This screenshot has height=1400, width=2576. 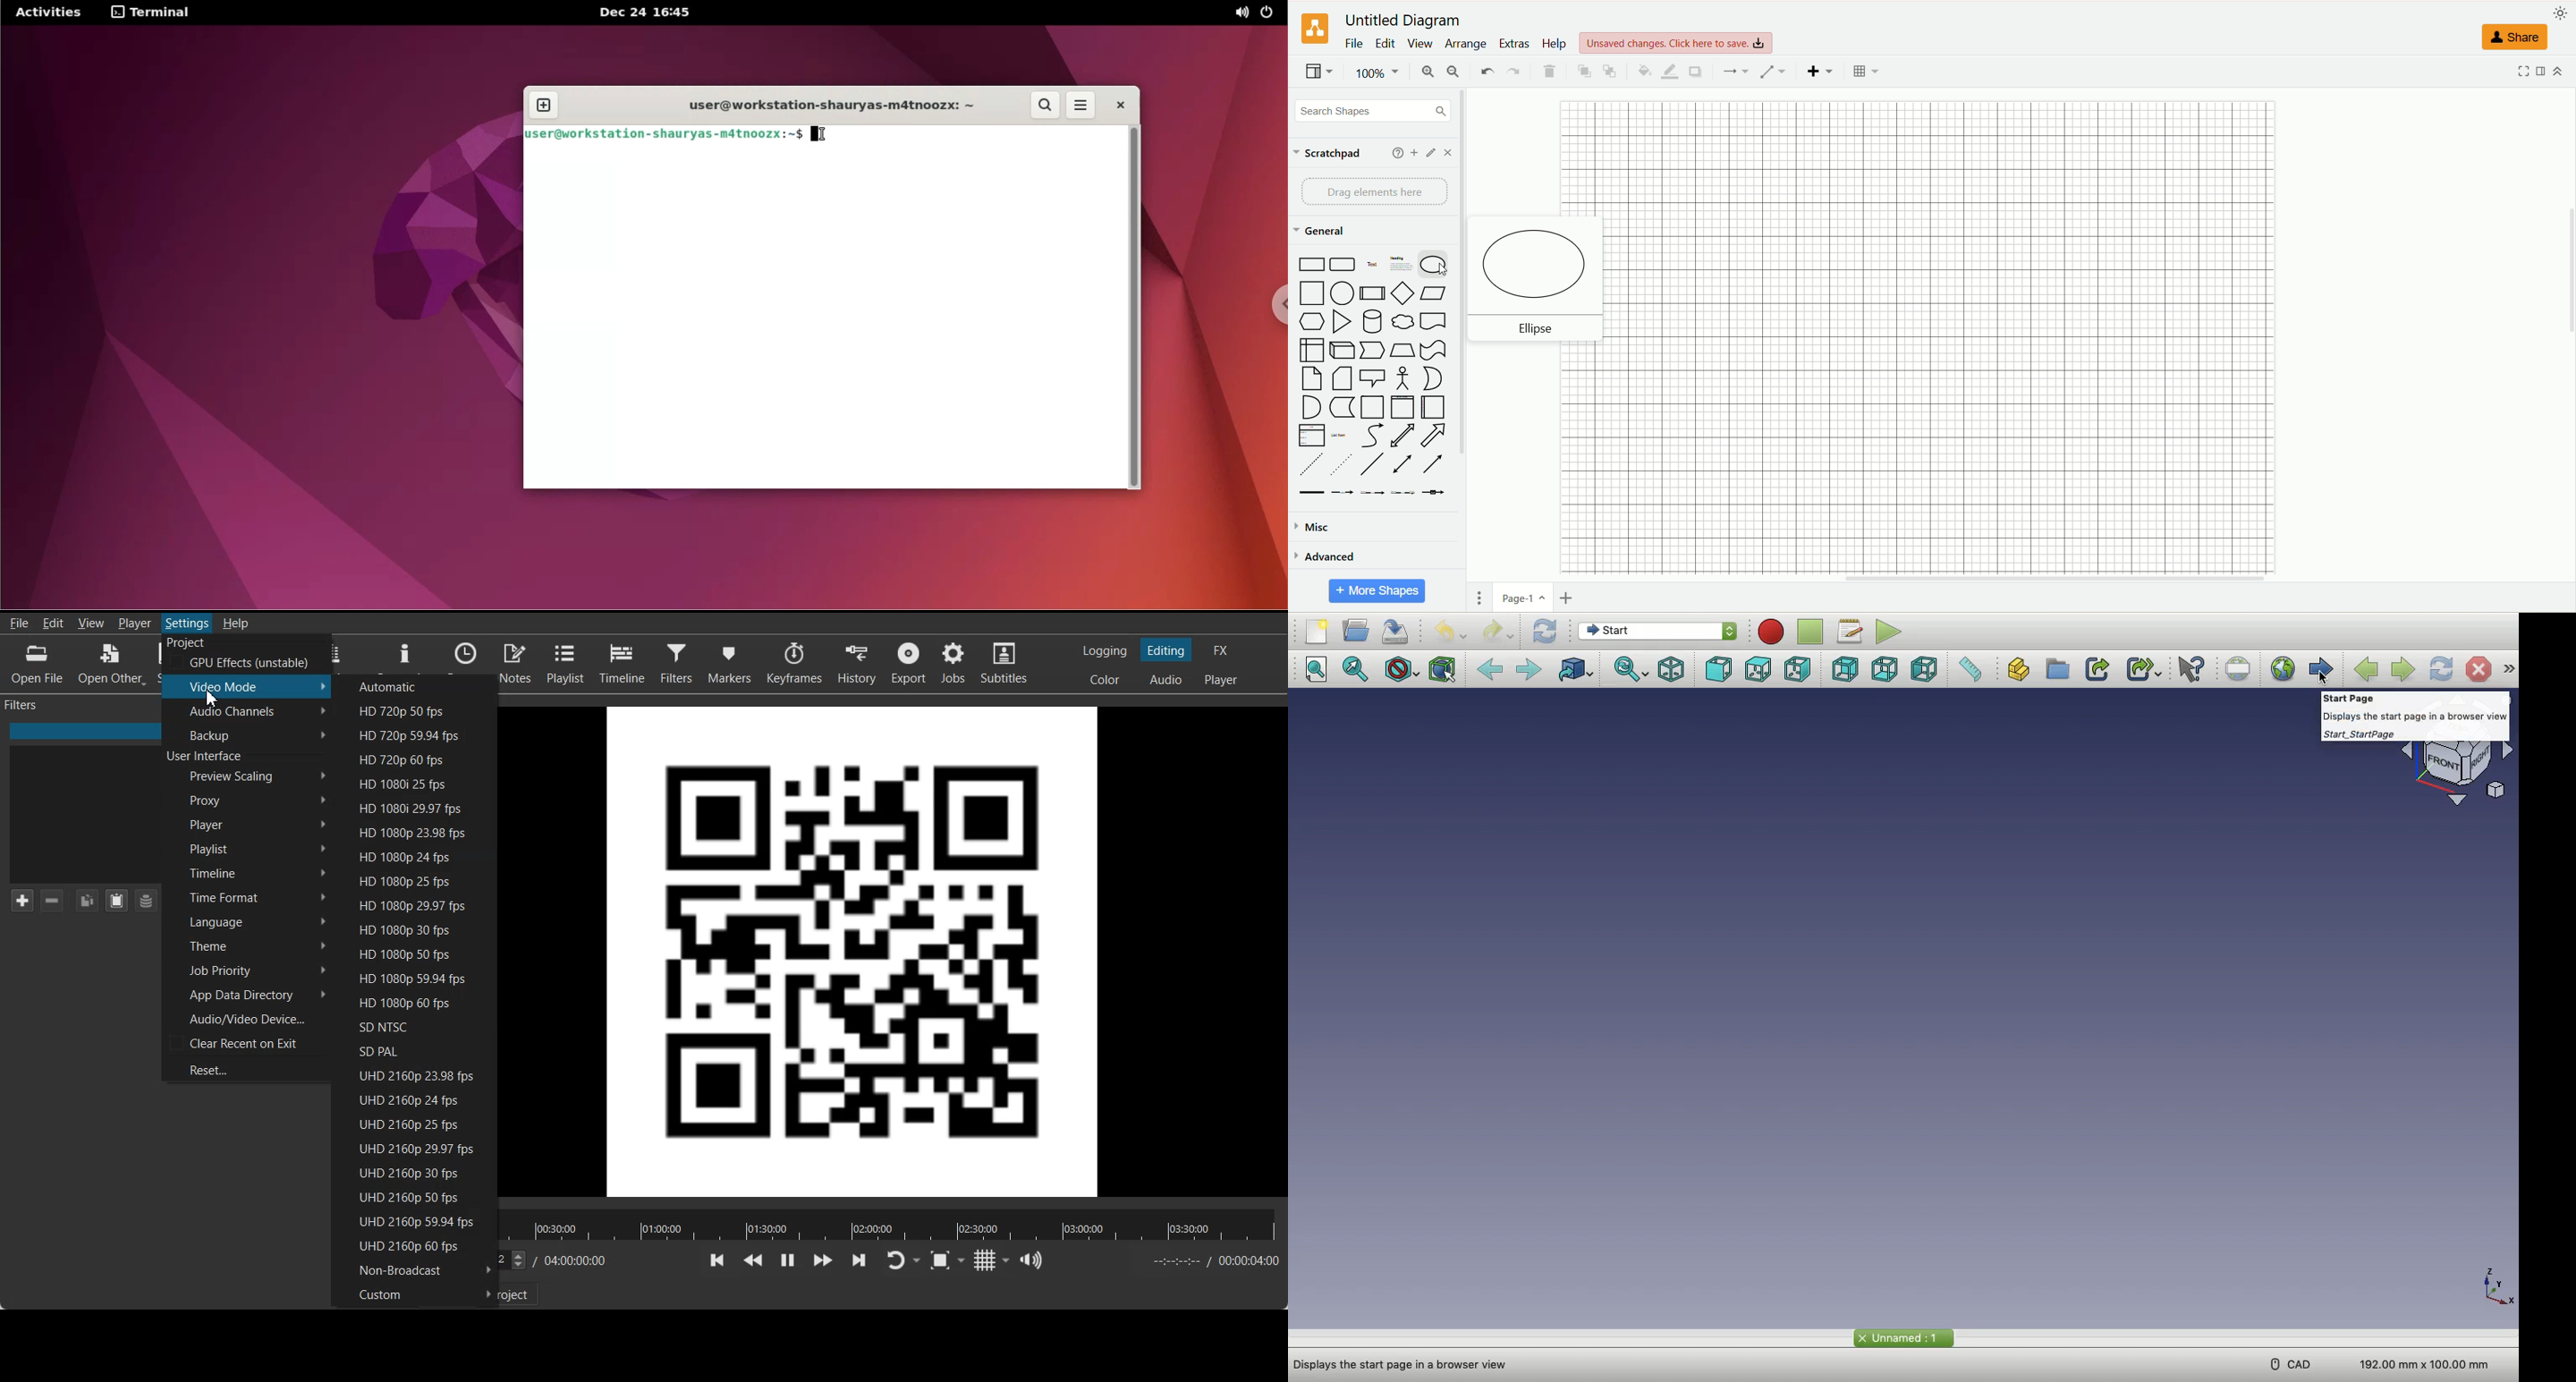 What do you see at coordinates (2190, 670) in the screenshot?
I see `What's this?` at bounding box center [2190, 670].